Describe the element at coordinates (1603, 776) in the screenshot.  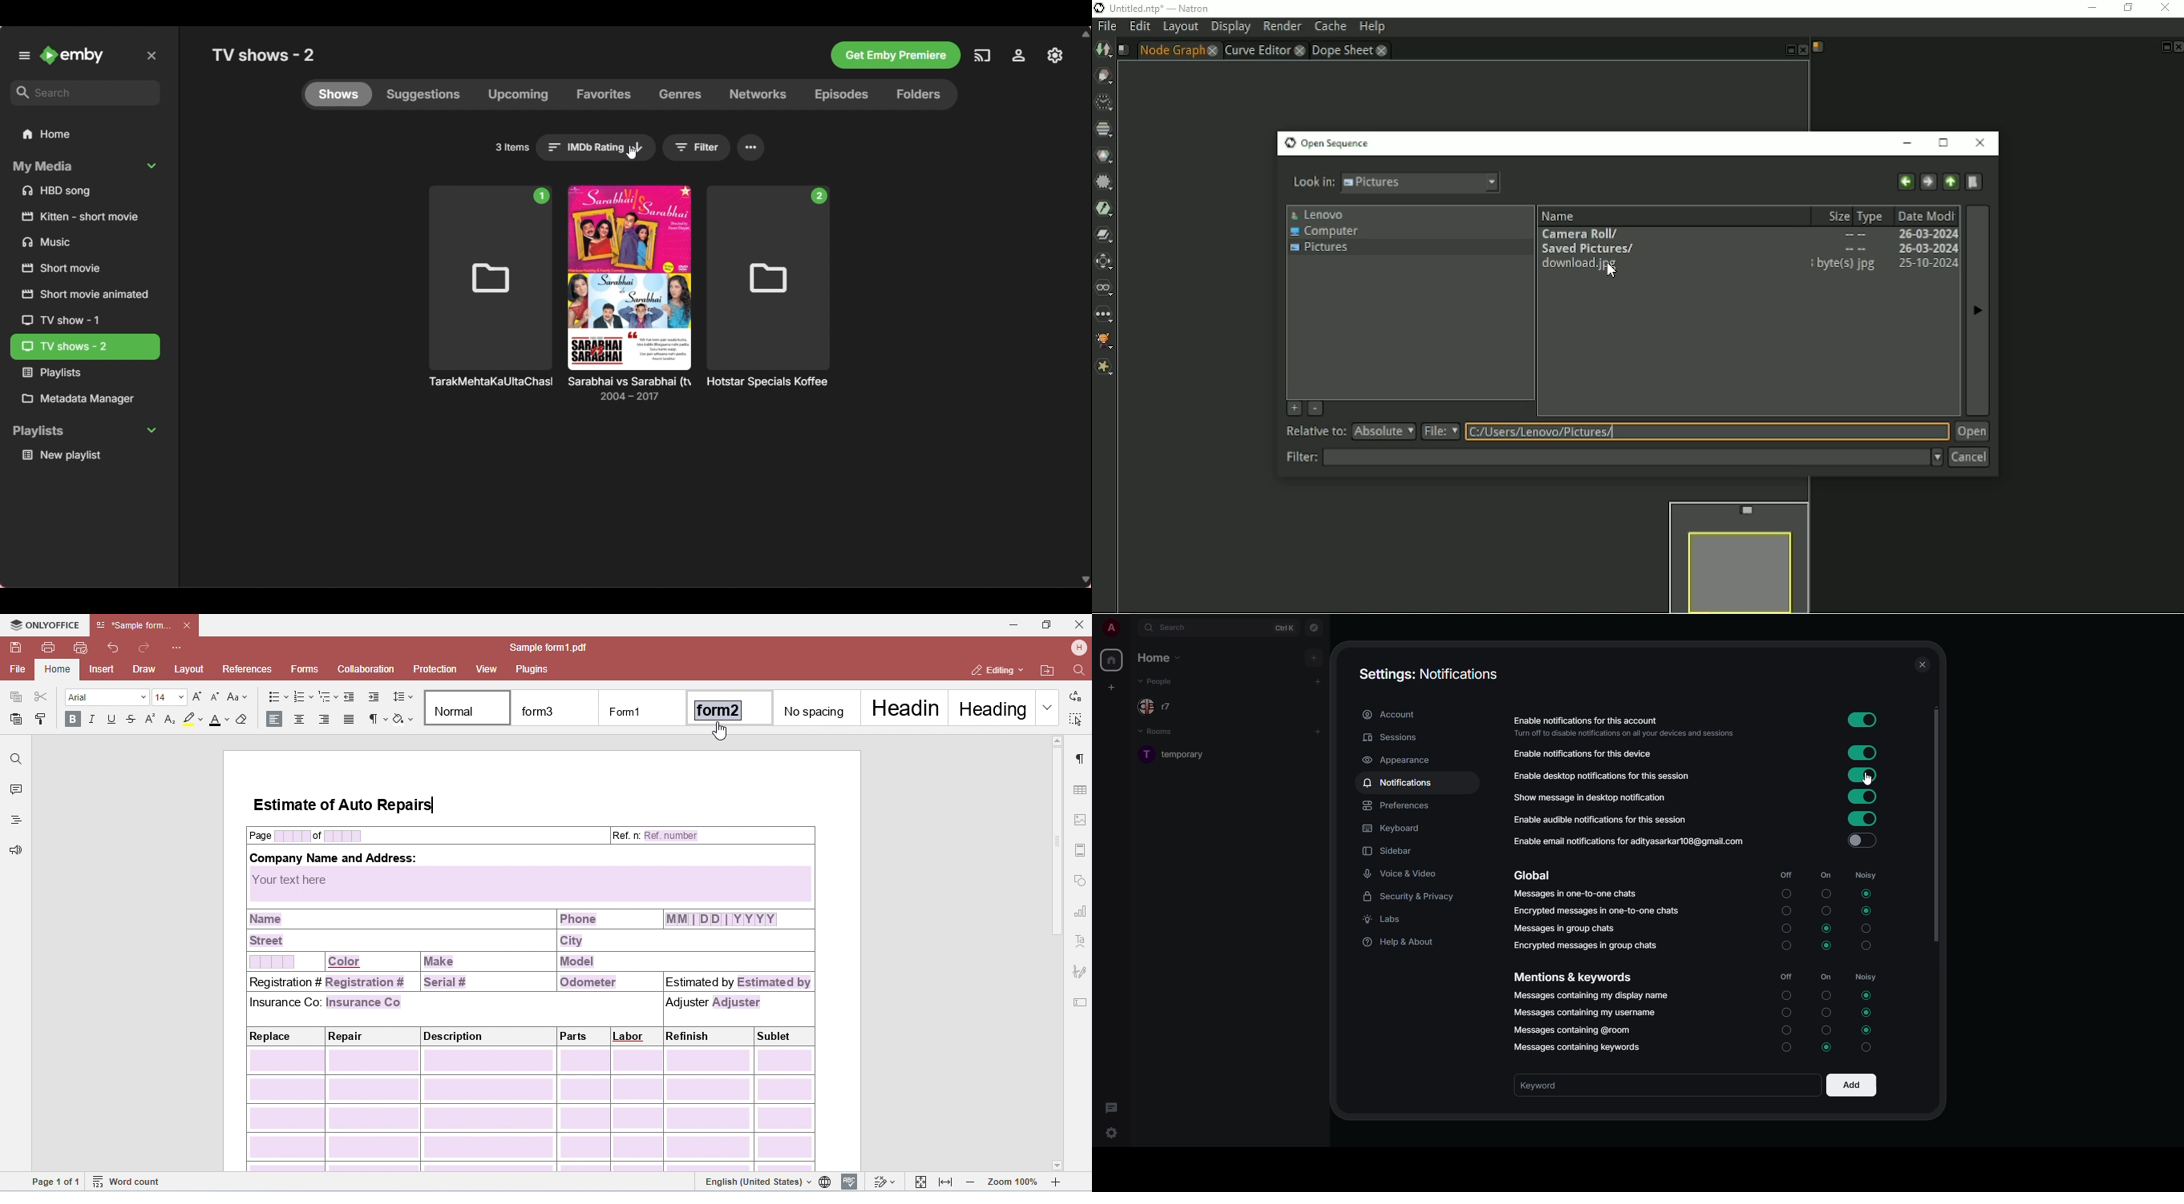
I see `enable desktop notifications for this session` at that location.